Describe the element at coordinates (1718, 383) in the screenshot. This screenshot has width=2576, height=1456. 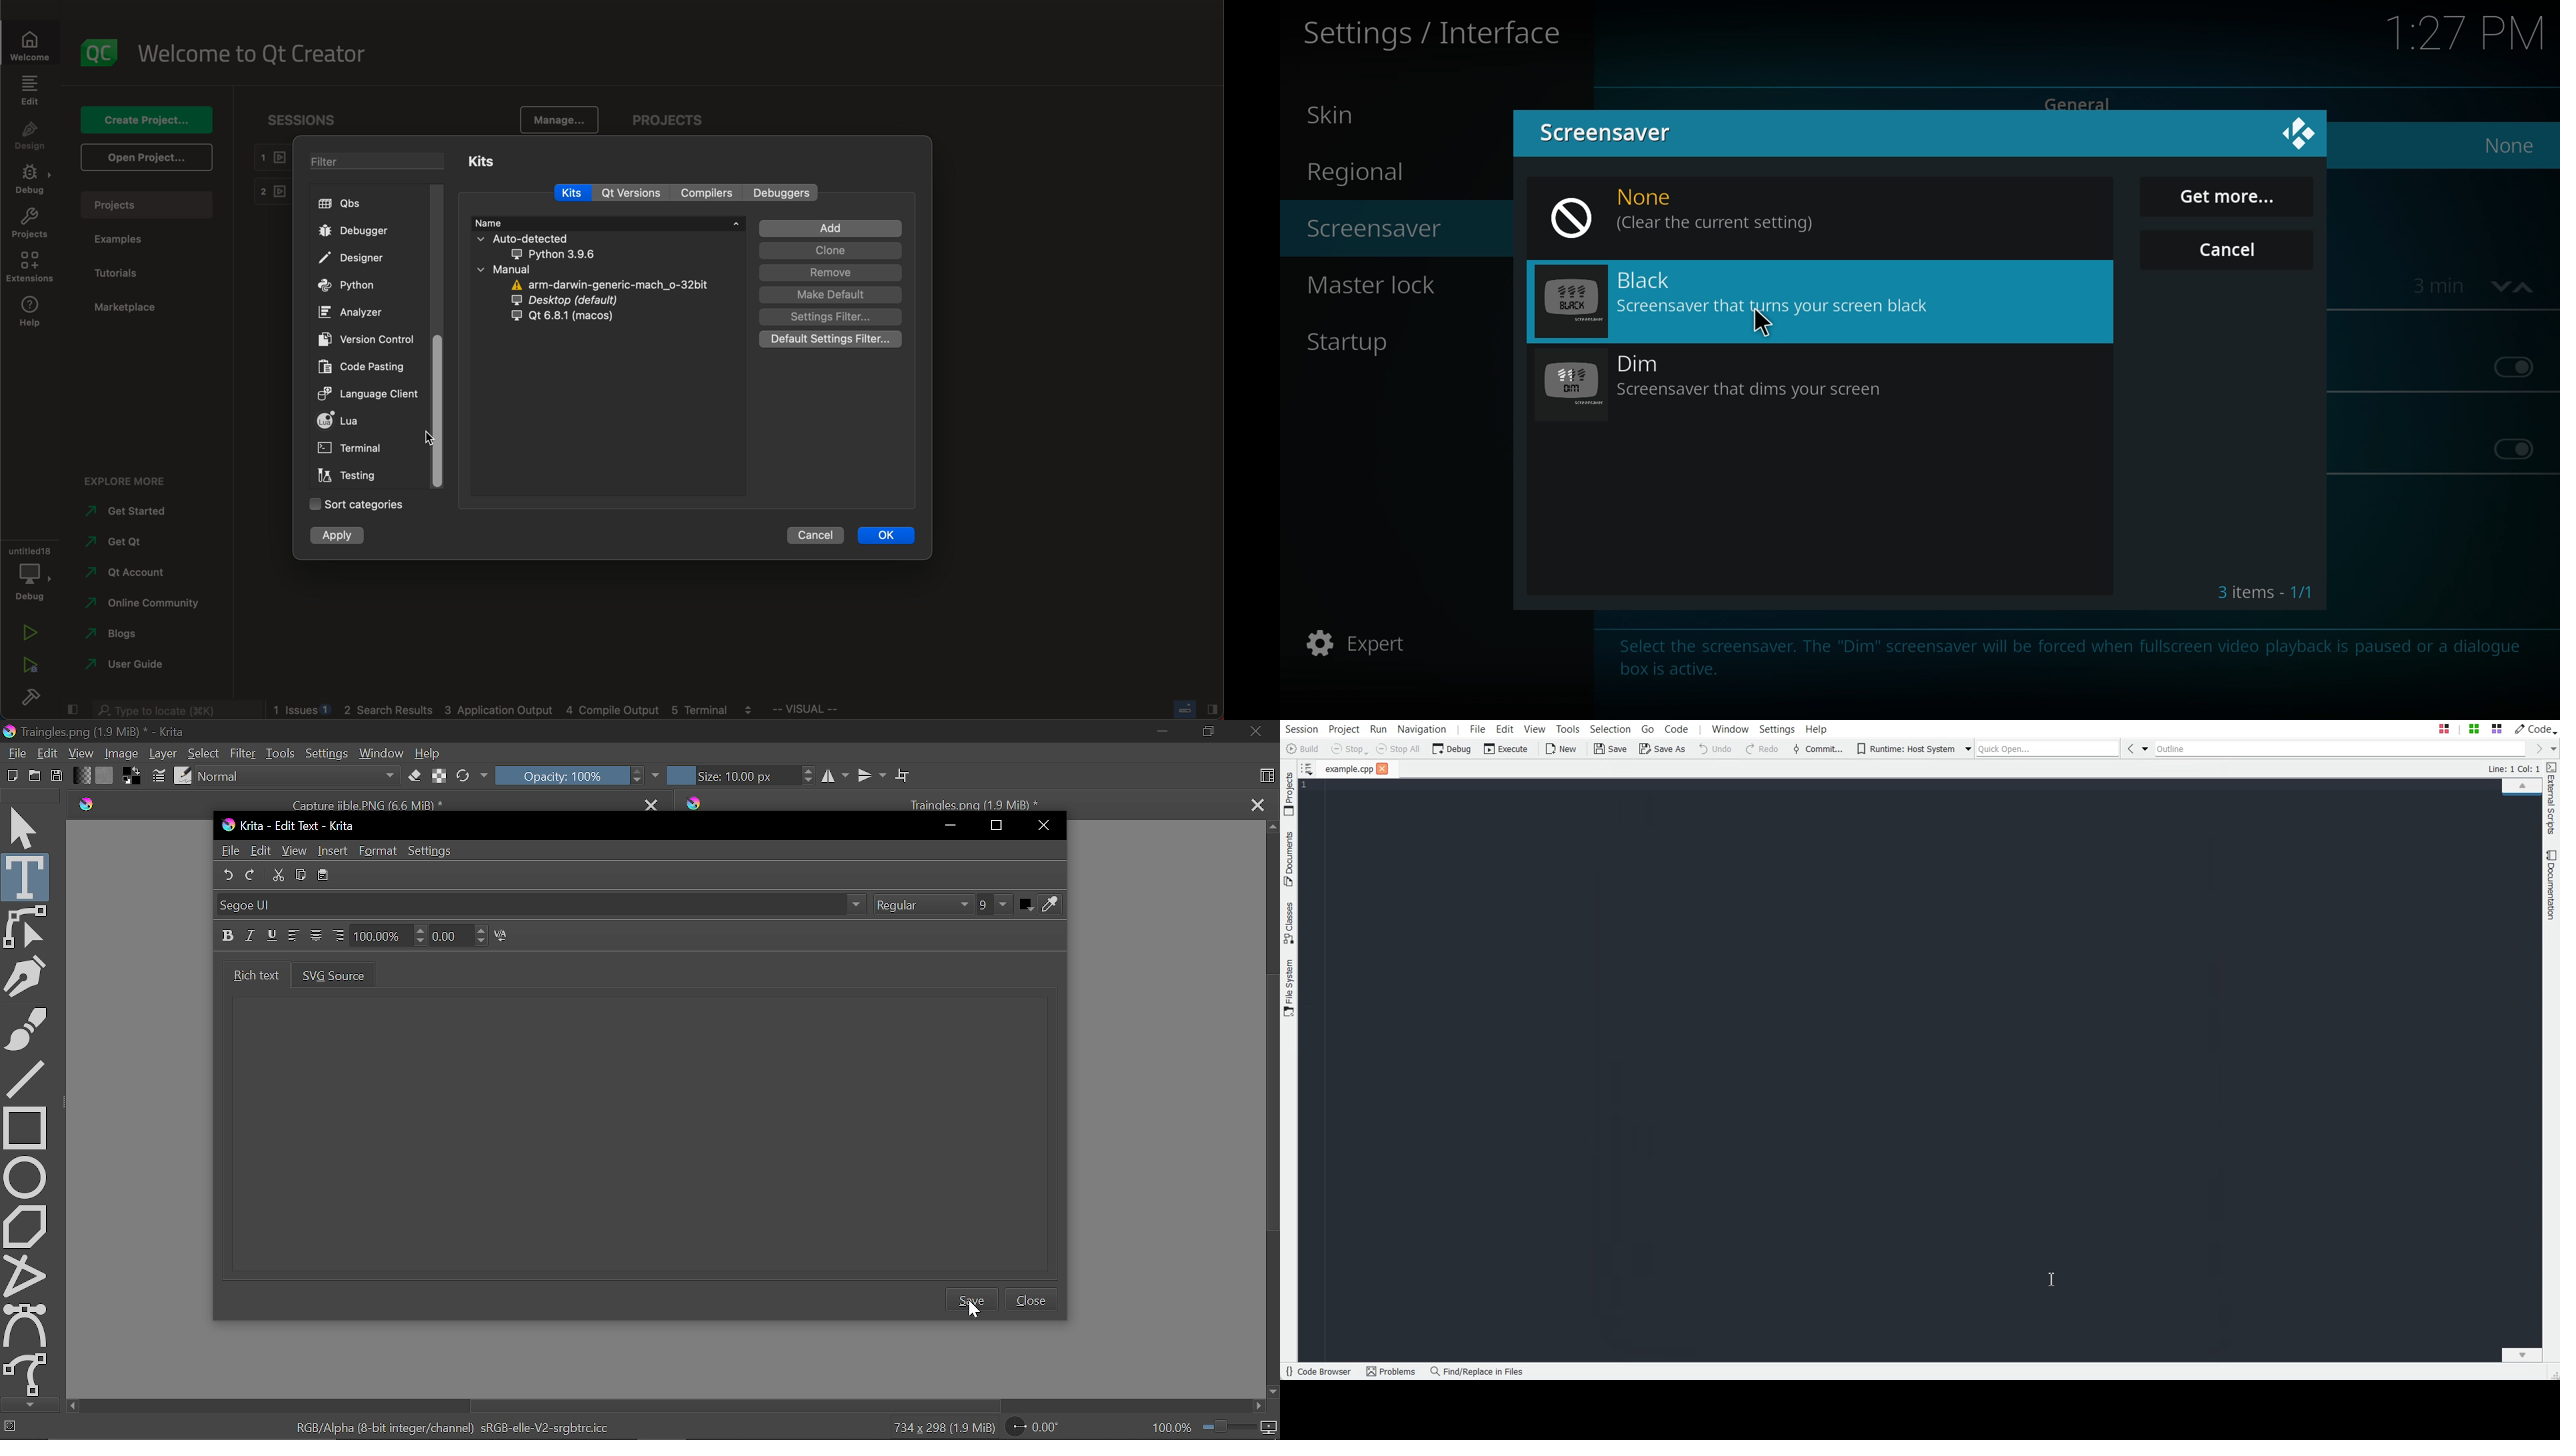
I see `dim` at that location.